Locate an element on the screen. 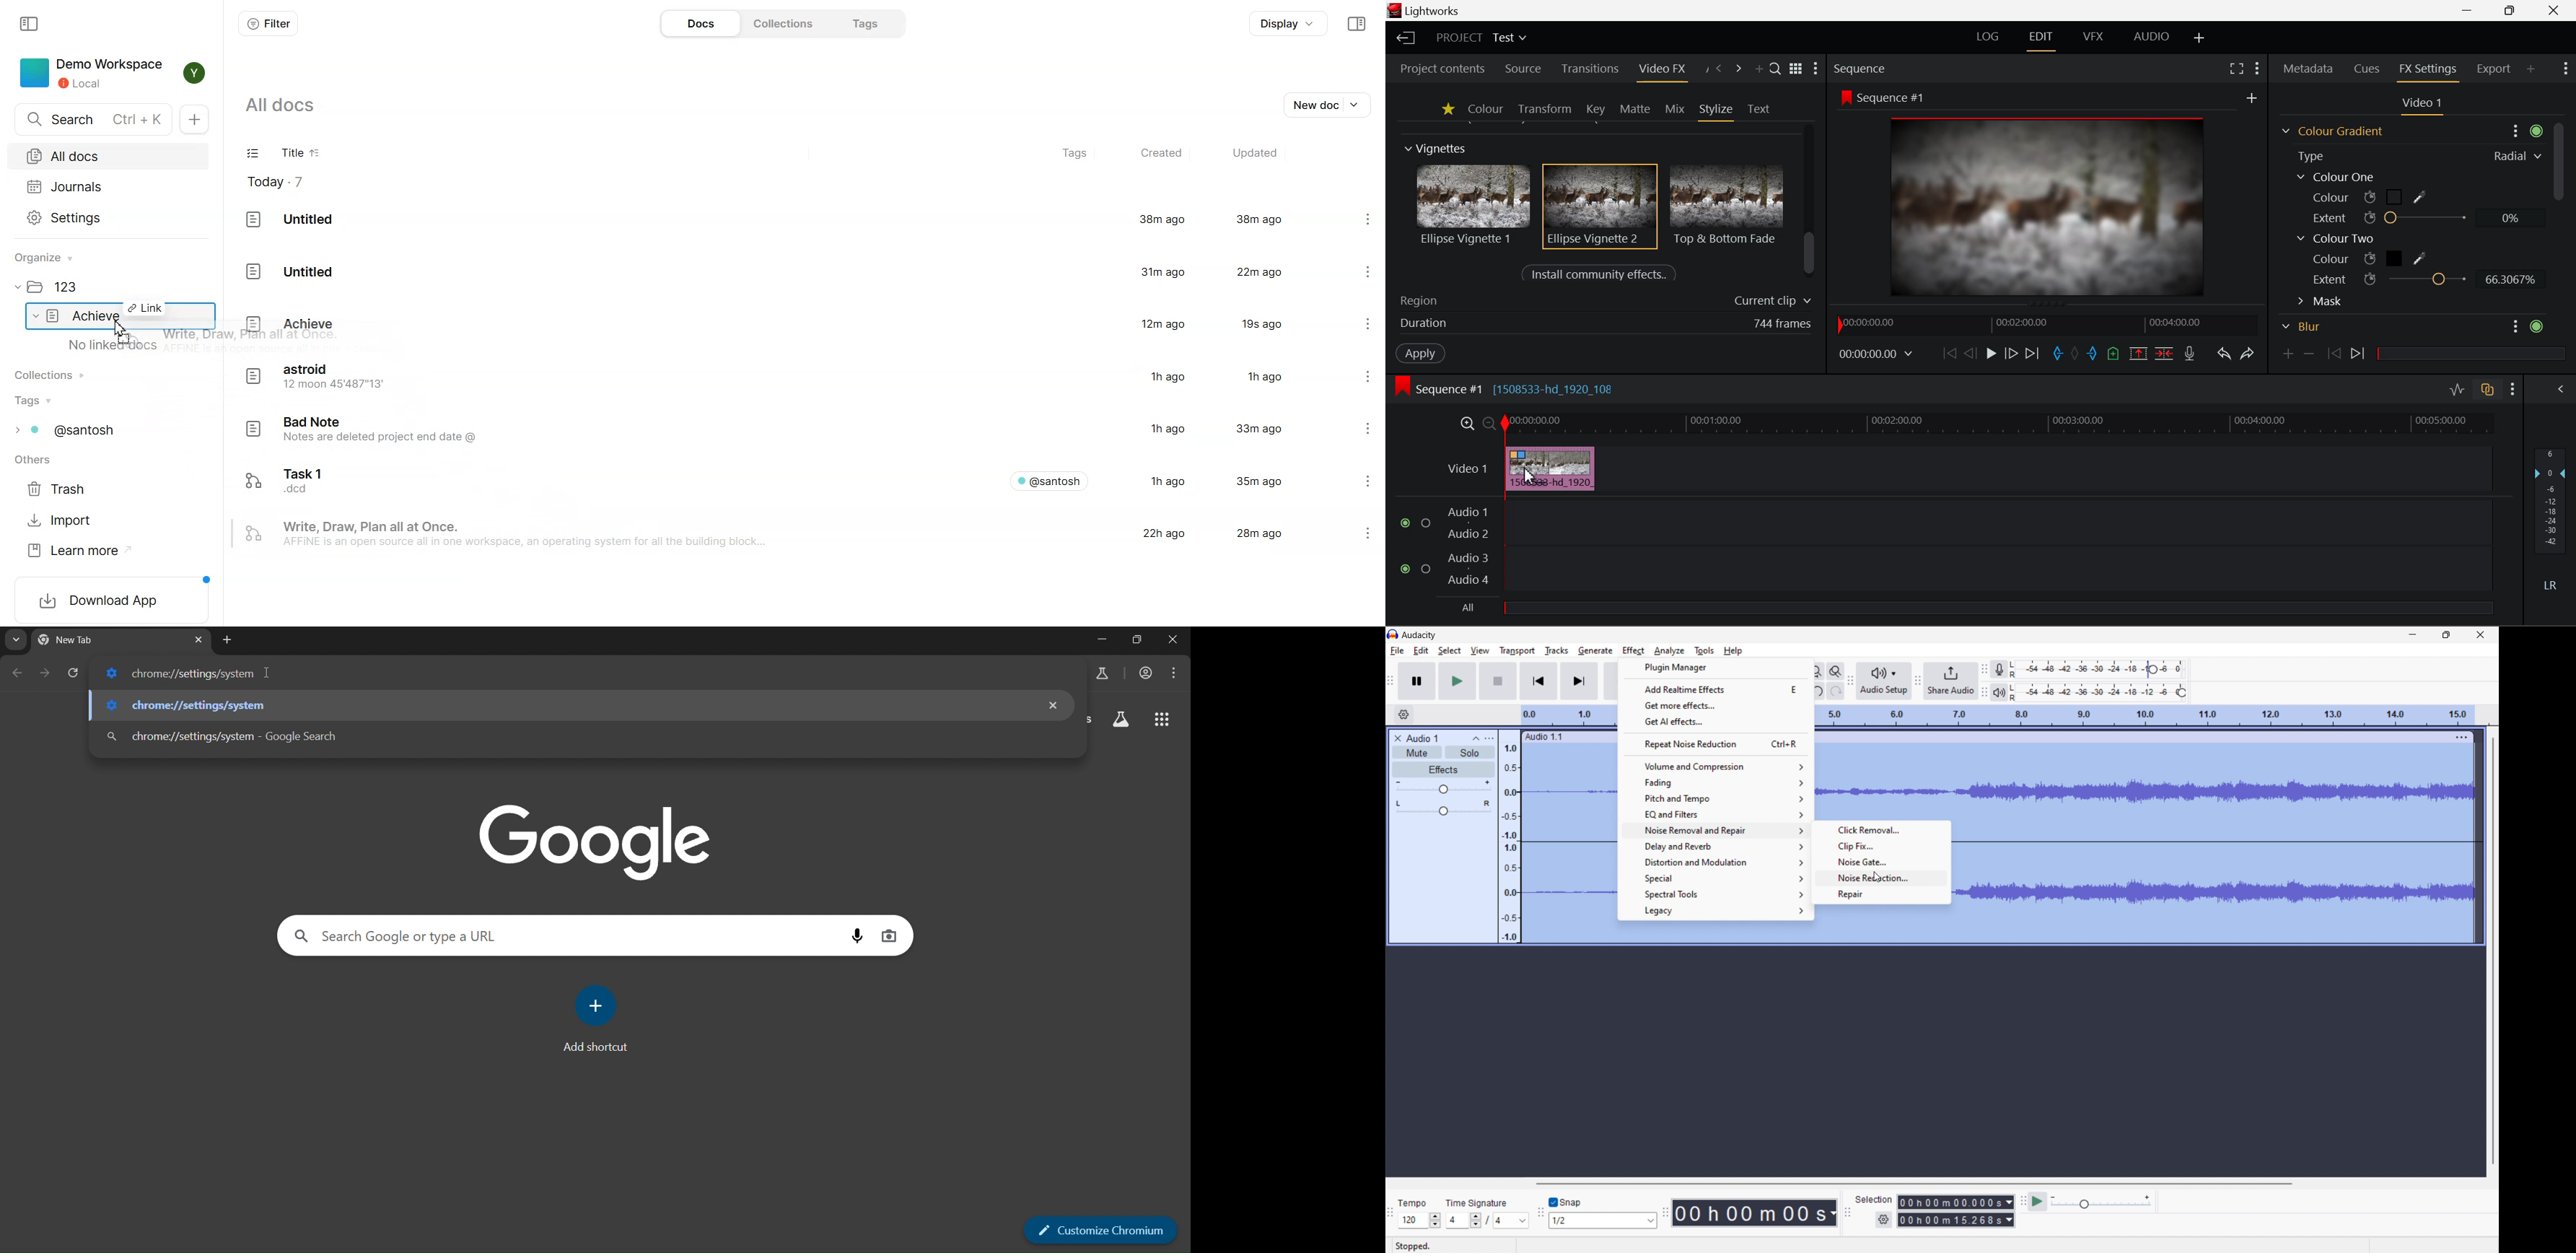  Mark In is located at coordinates (2056, 352).